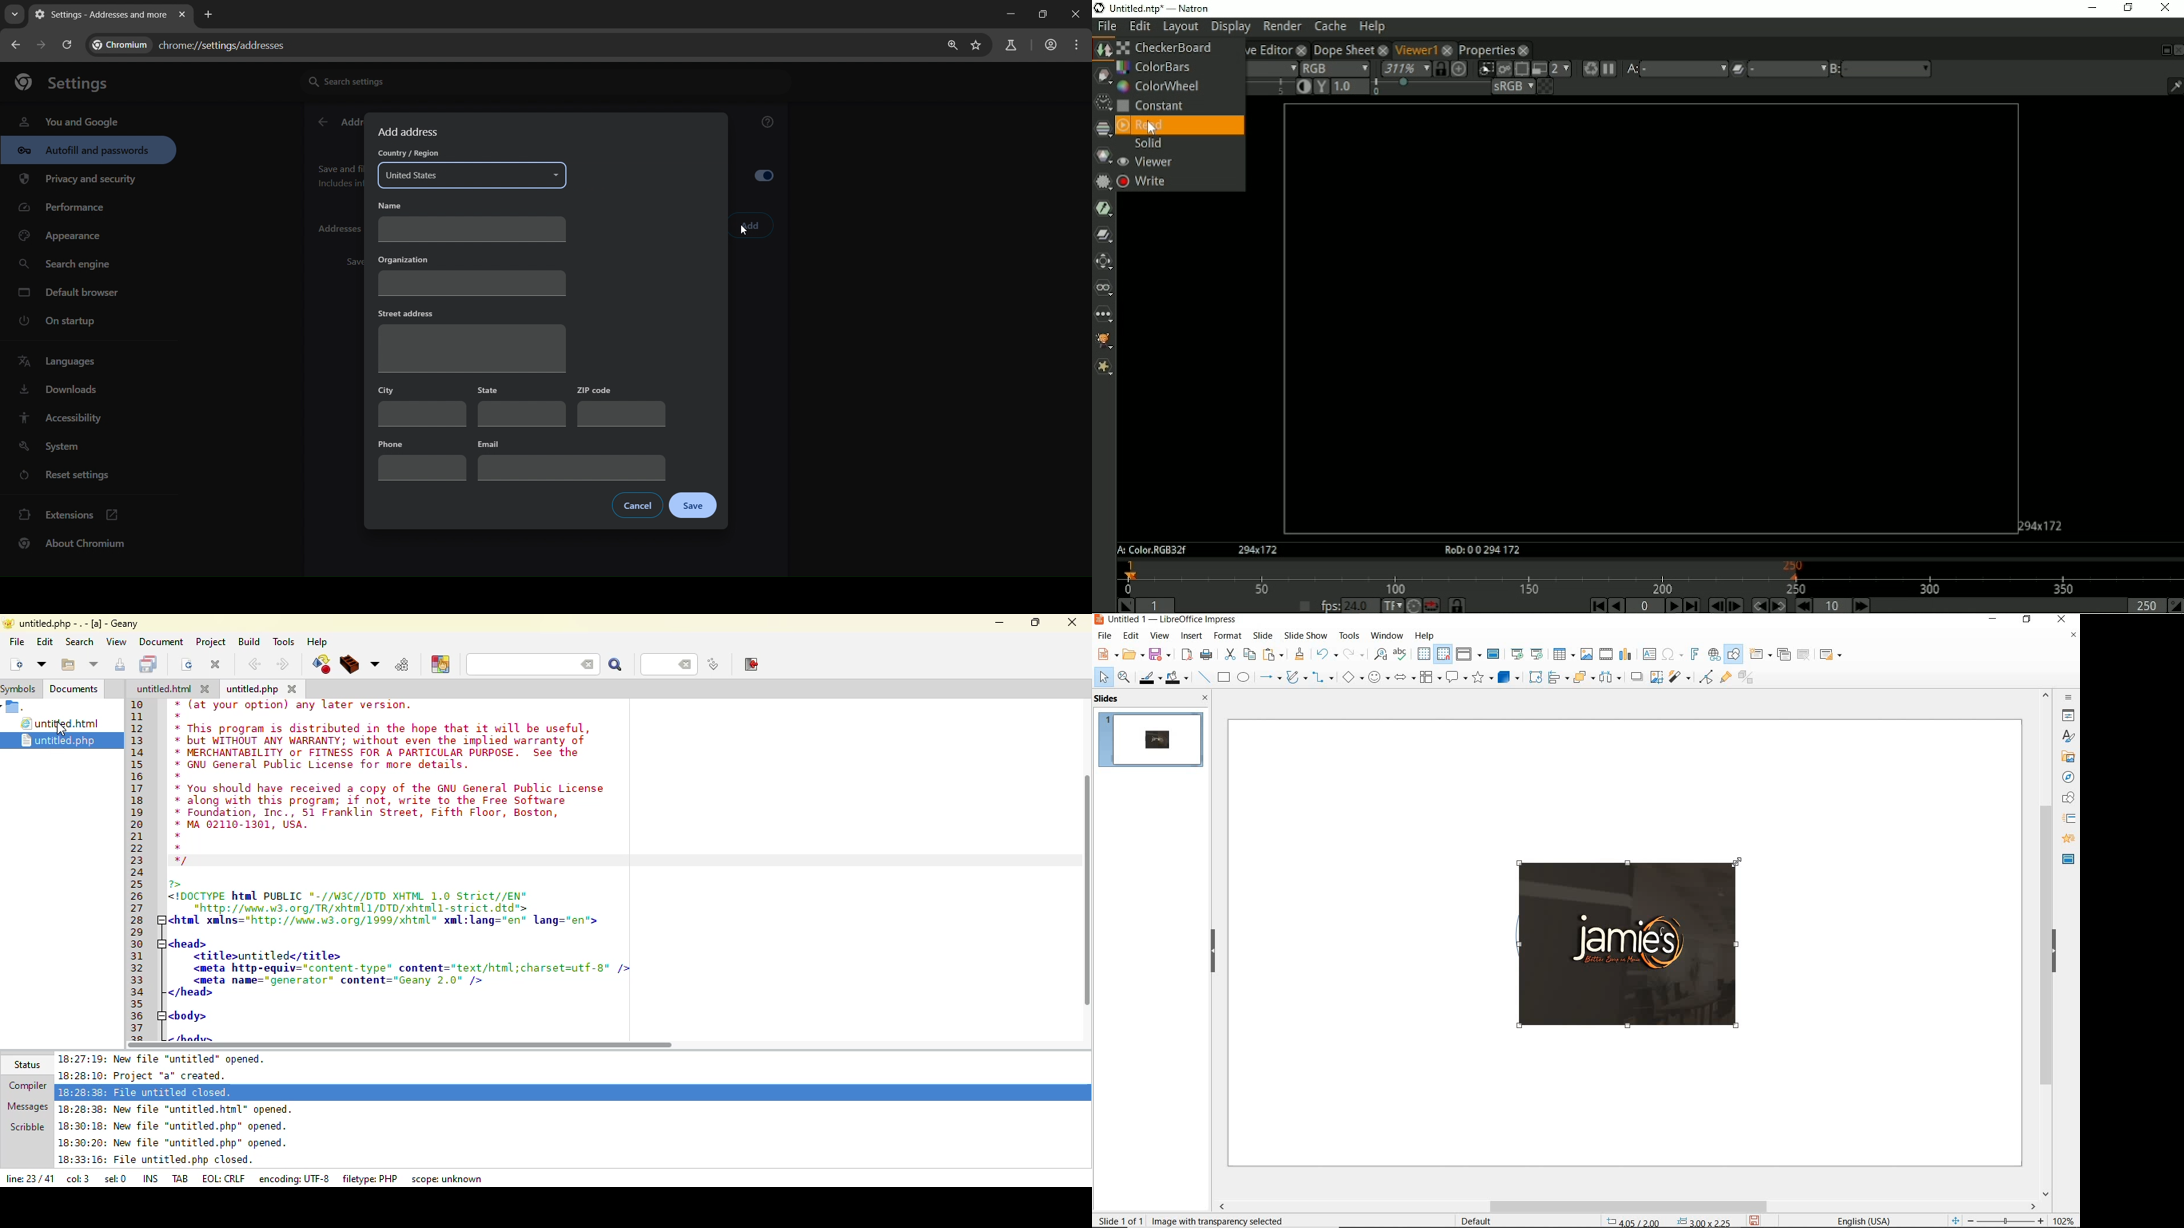 This screenshot has height=1232, width=2184. What do you see at coordinates (621, 407) in the screenshot?
I see `zip code` at bounding box center [621, 407].